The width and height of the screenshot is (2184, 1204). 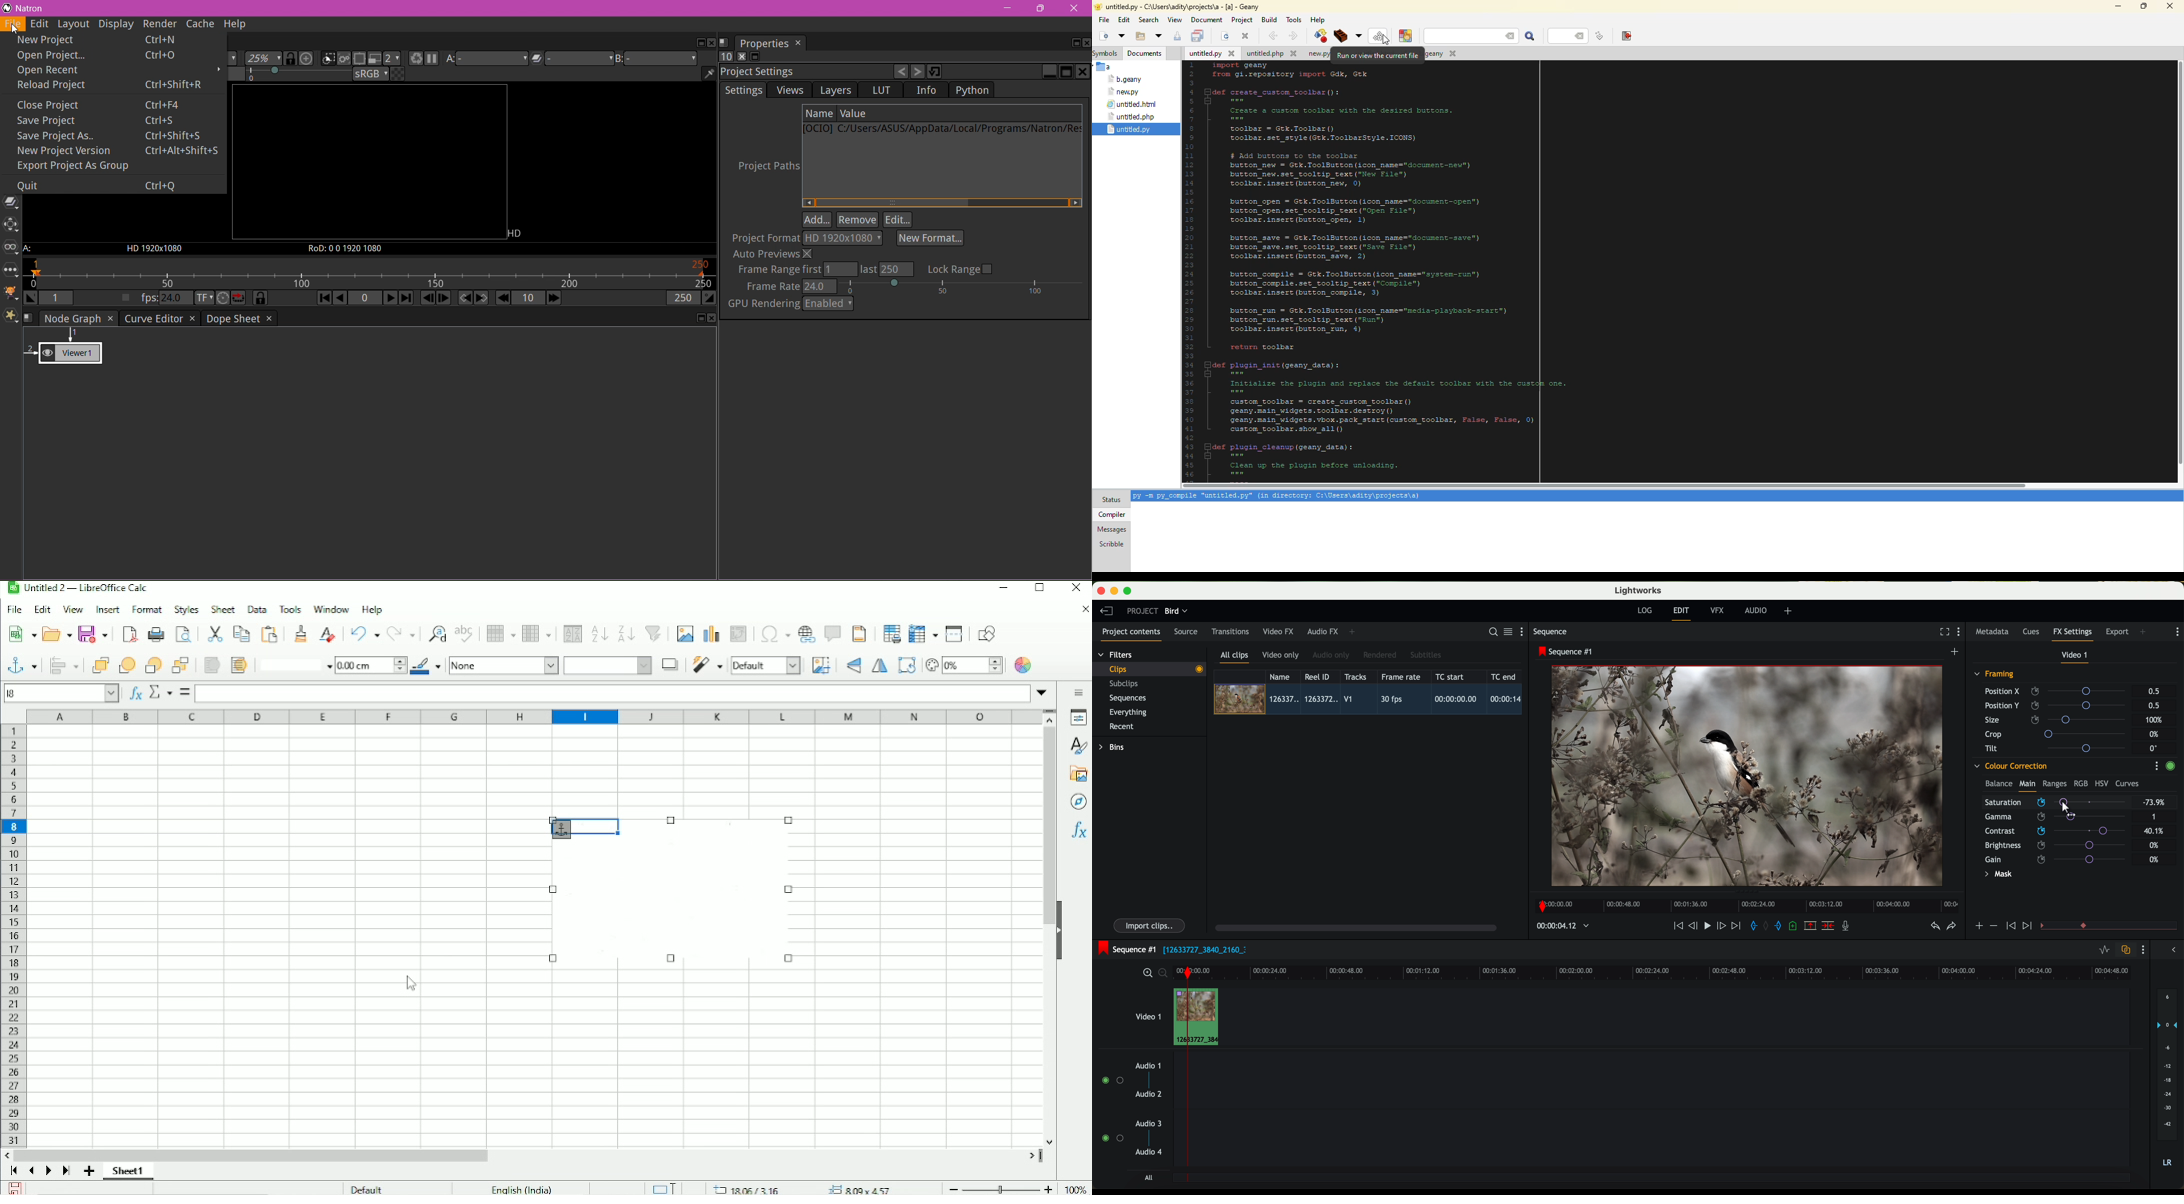 I want to click on Columns, so click(x=539, y=634).